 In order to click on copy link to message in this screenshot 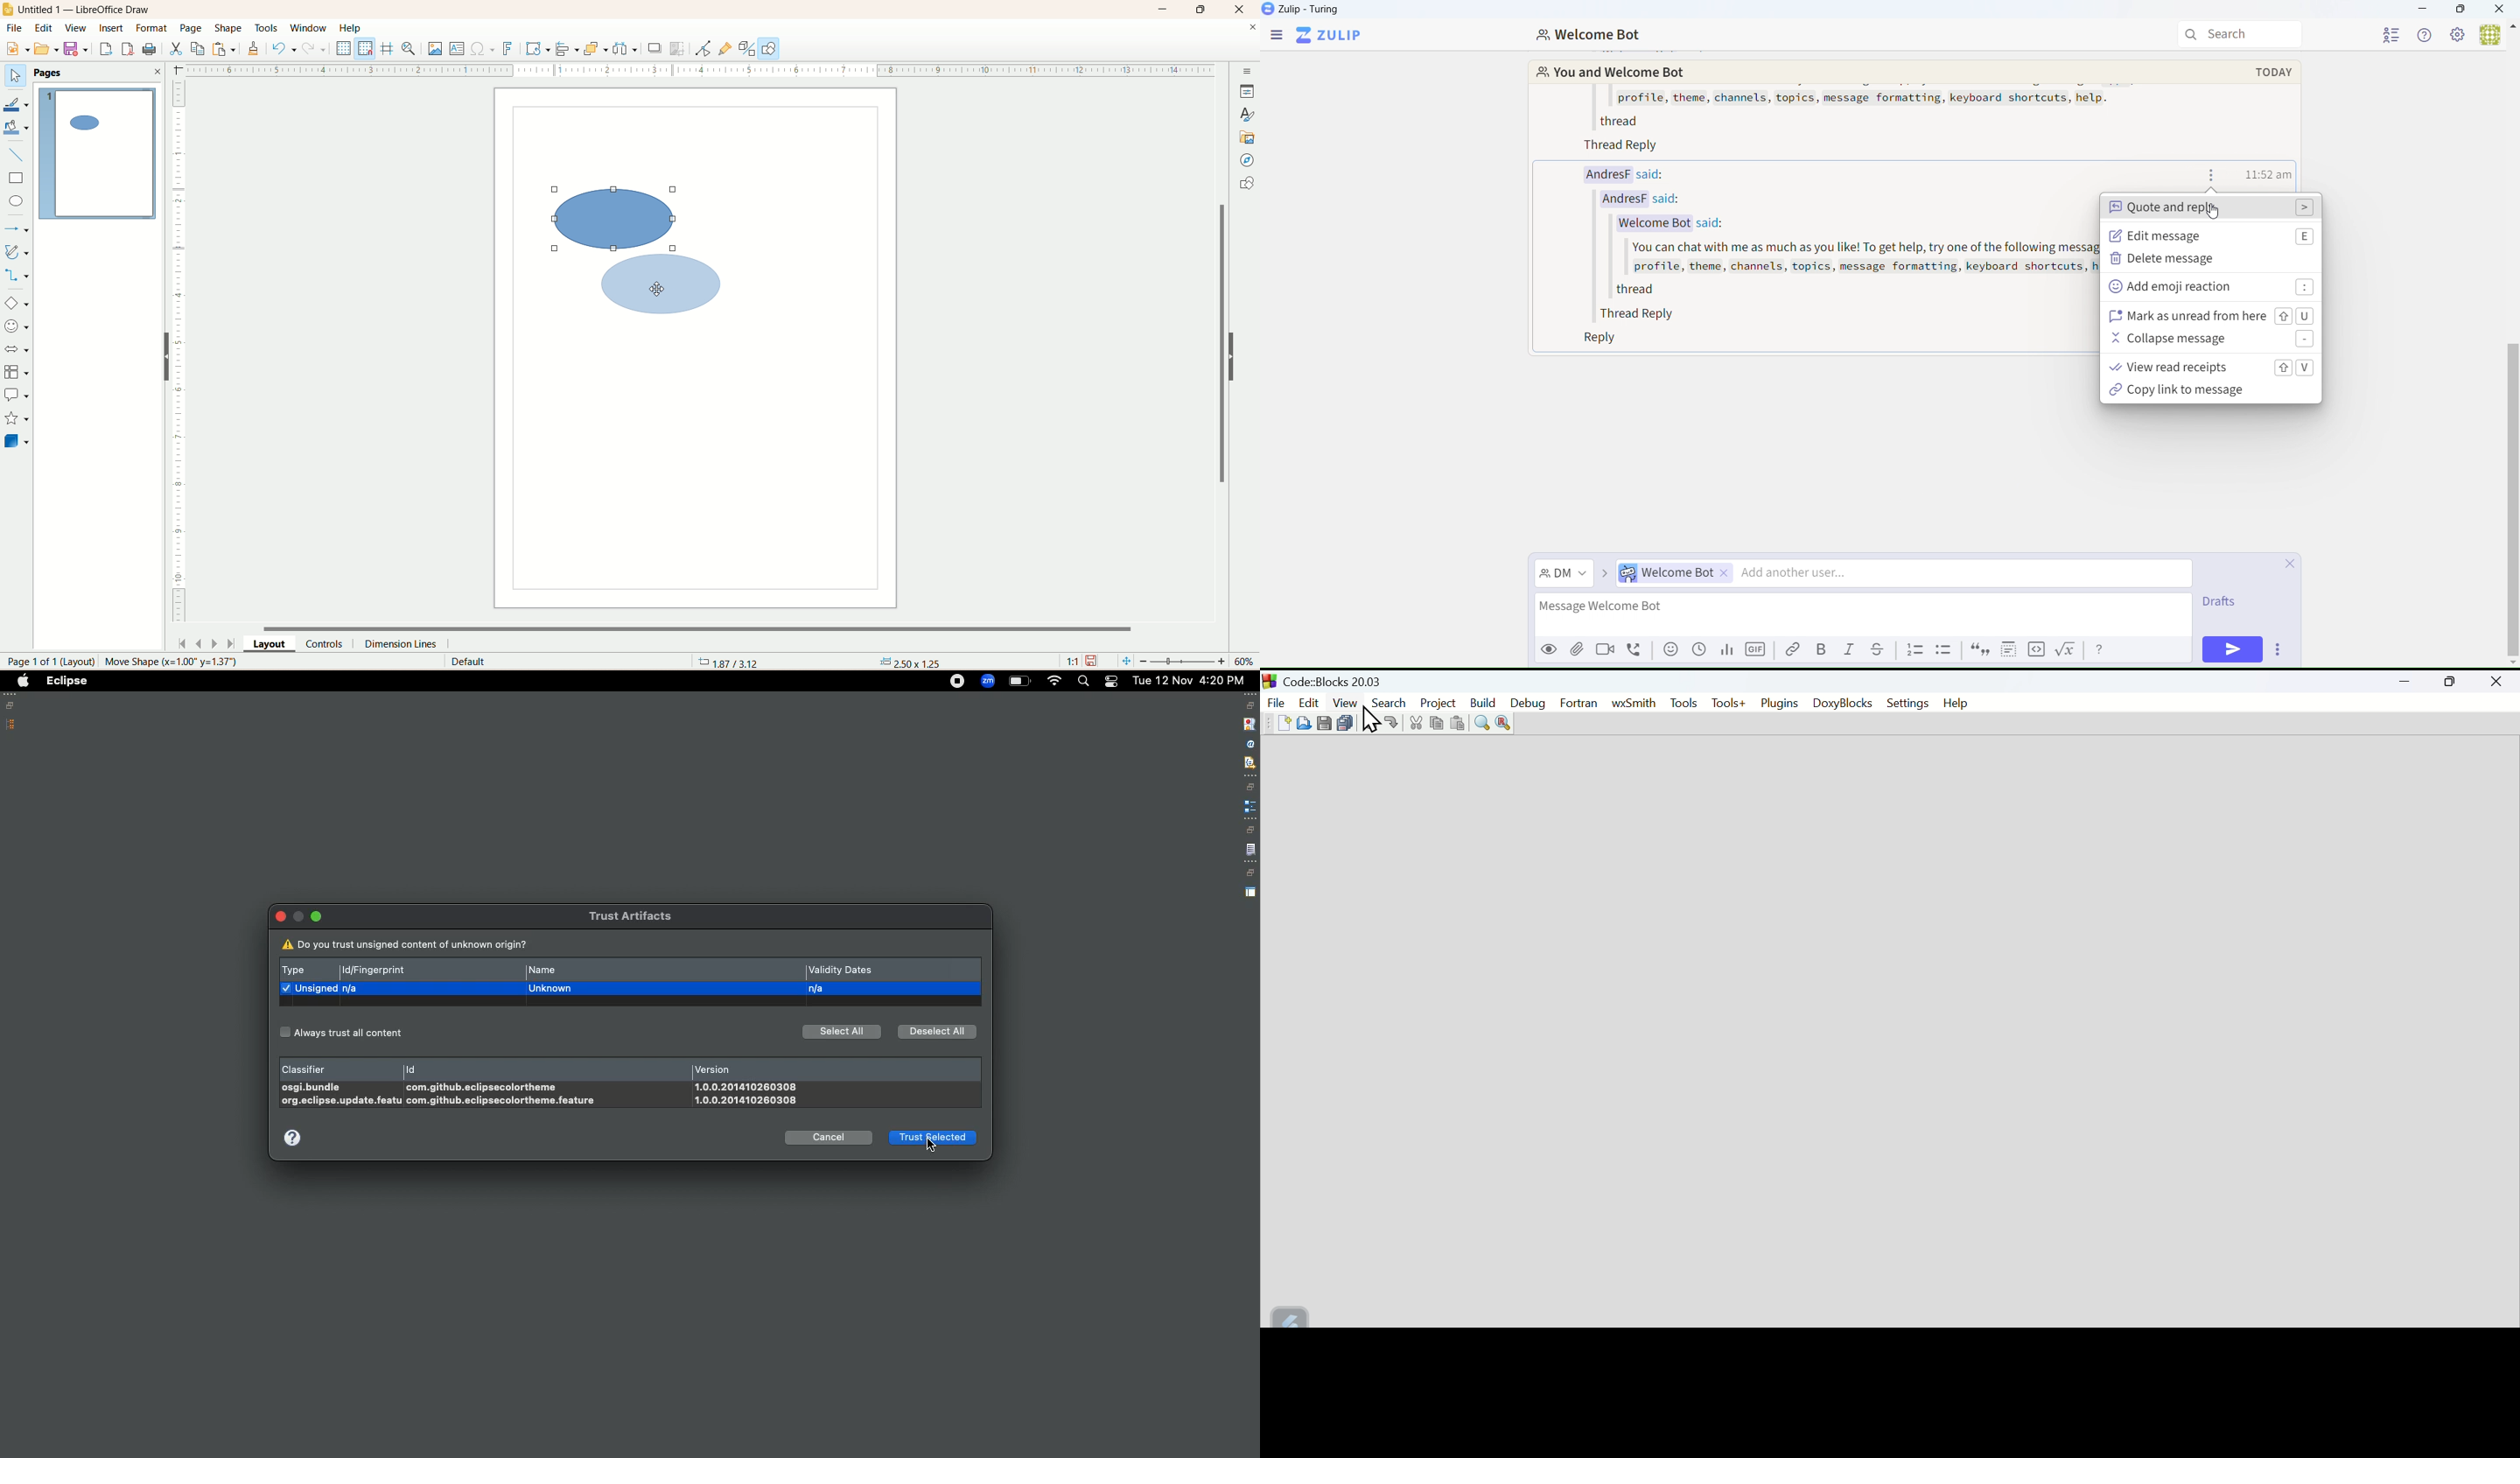, I will do `click(2211, 391)`.